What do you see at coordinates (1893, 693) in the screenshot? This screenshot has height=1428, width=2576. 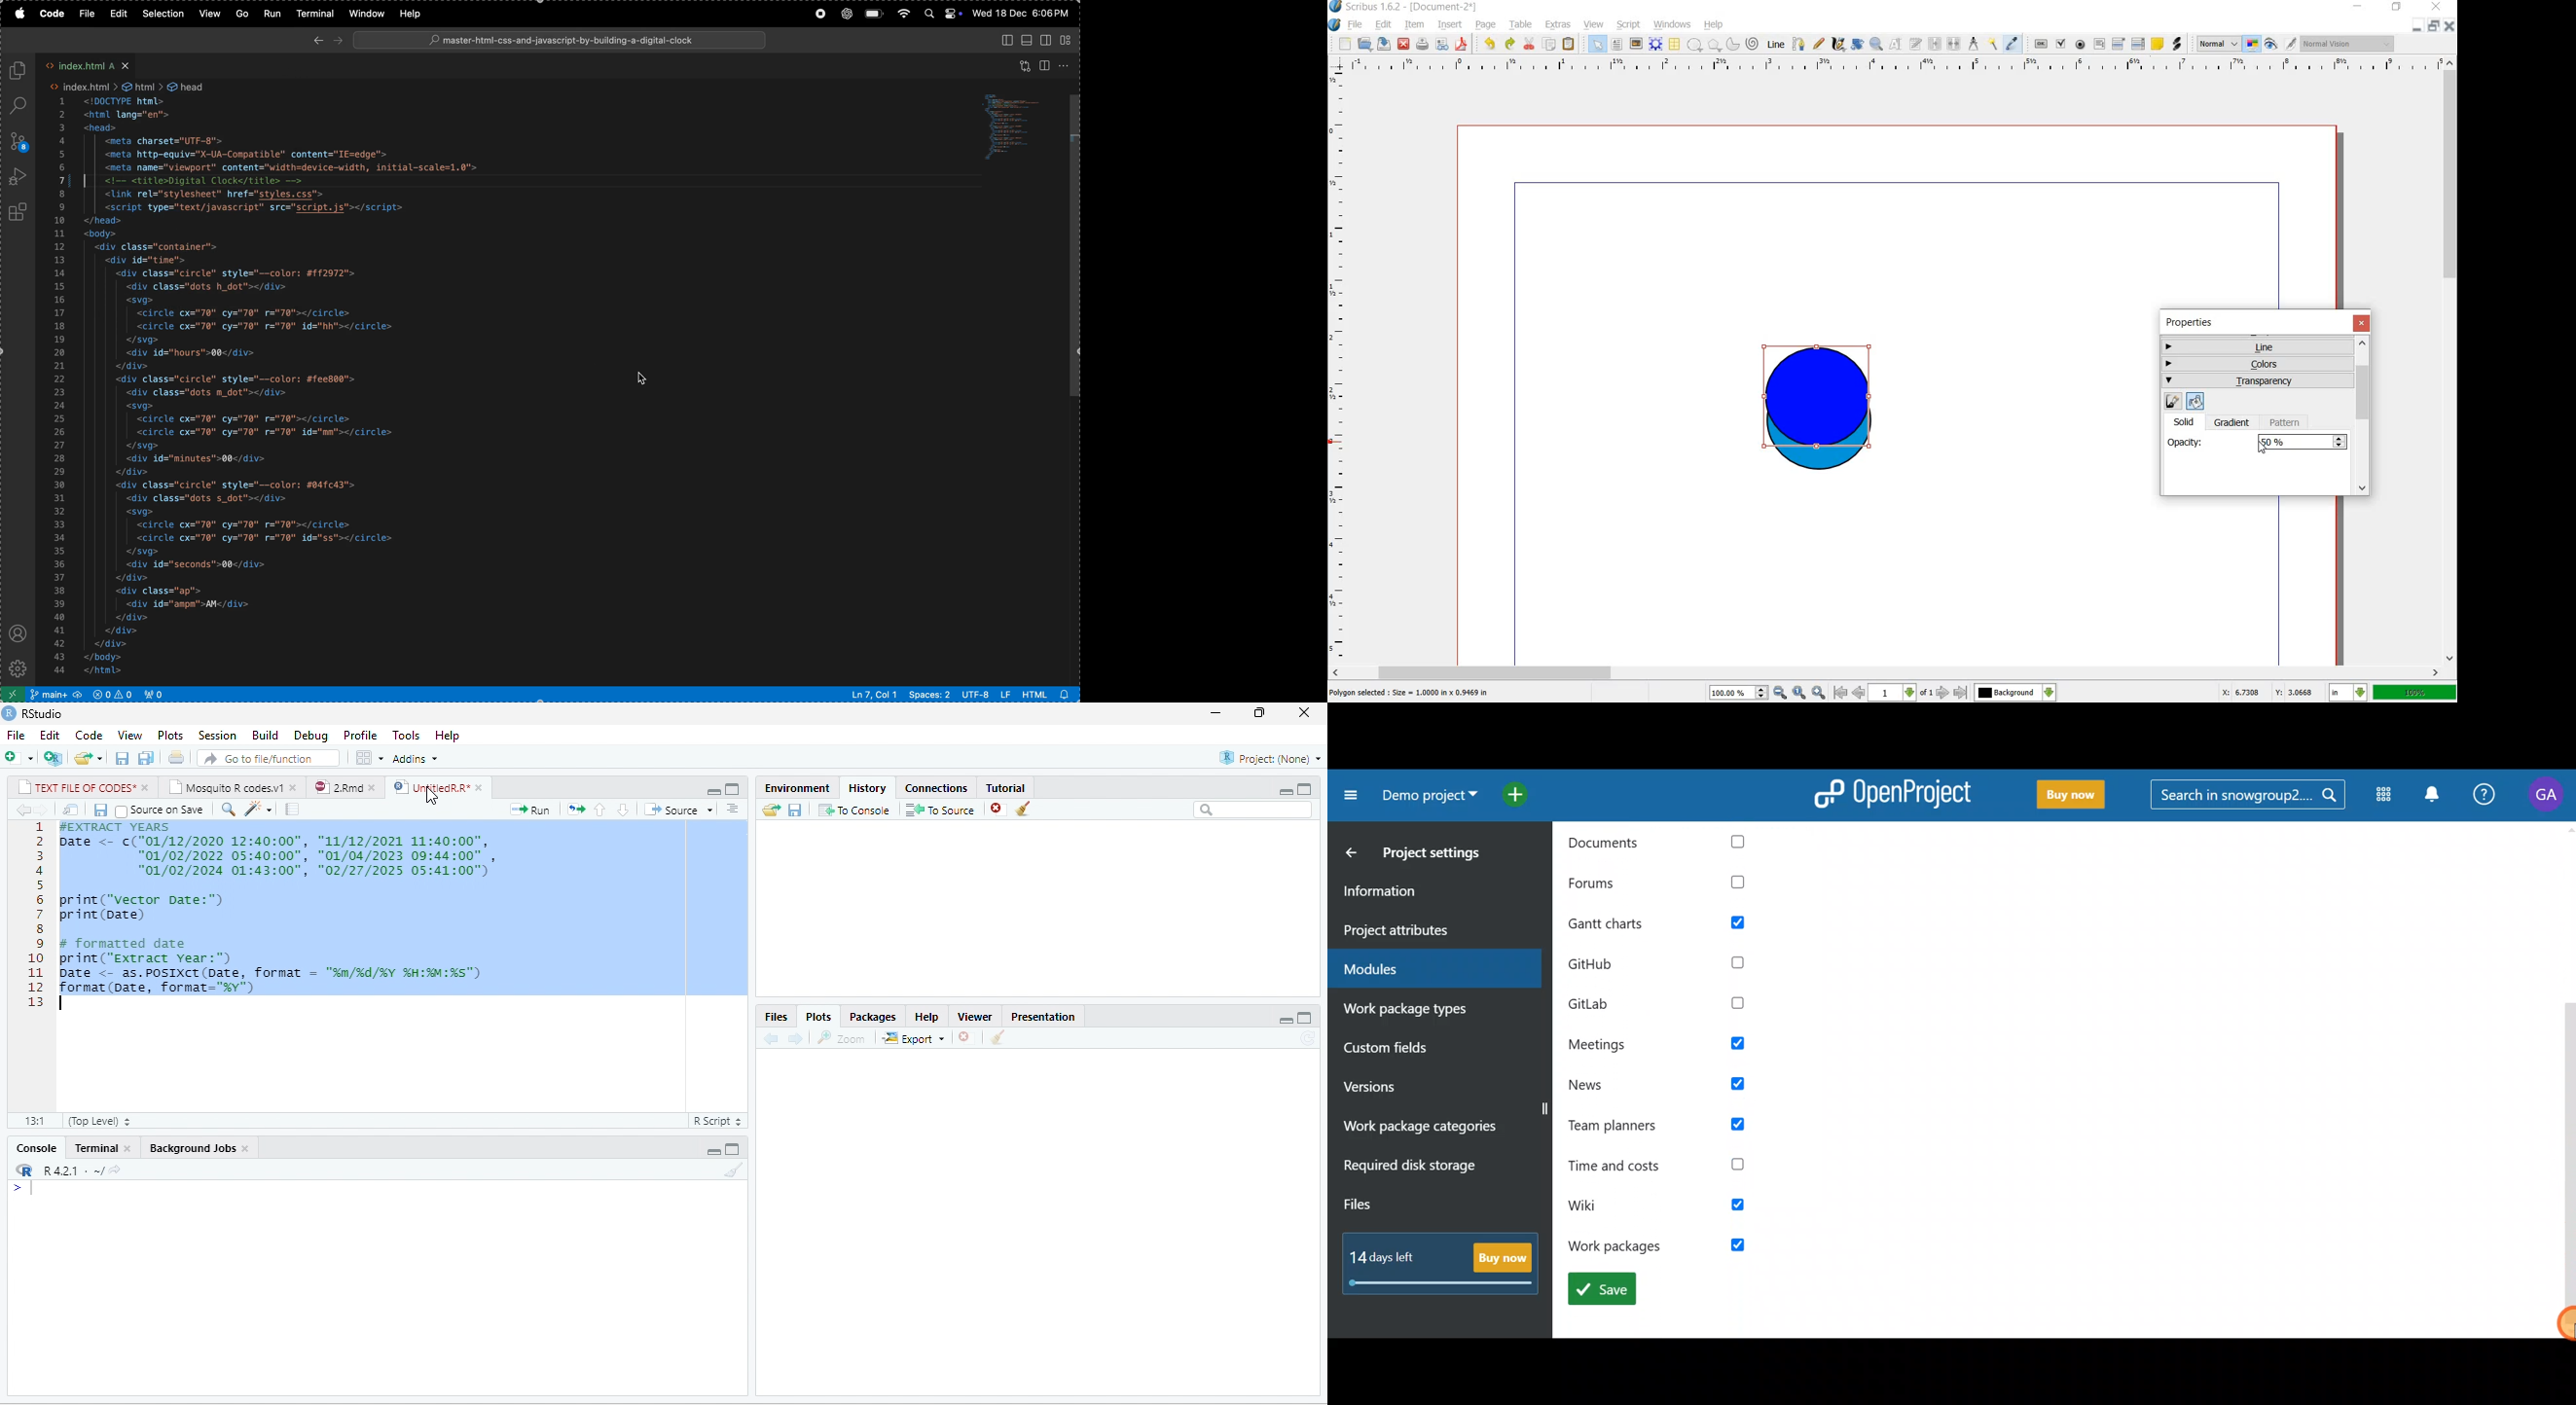 I see `1` at bounding box center [1893, 693].